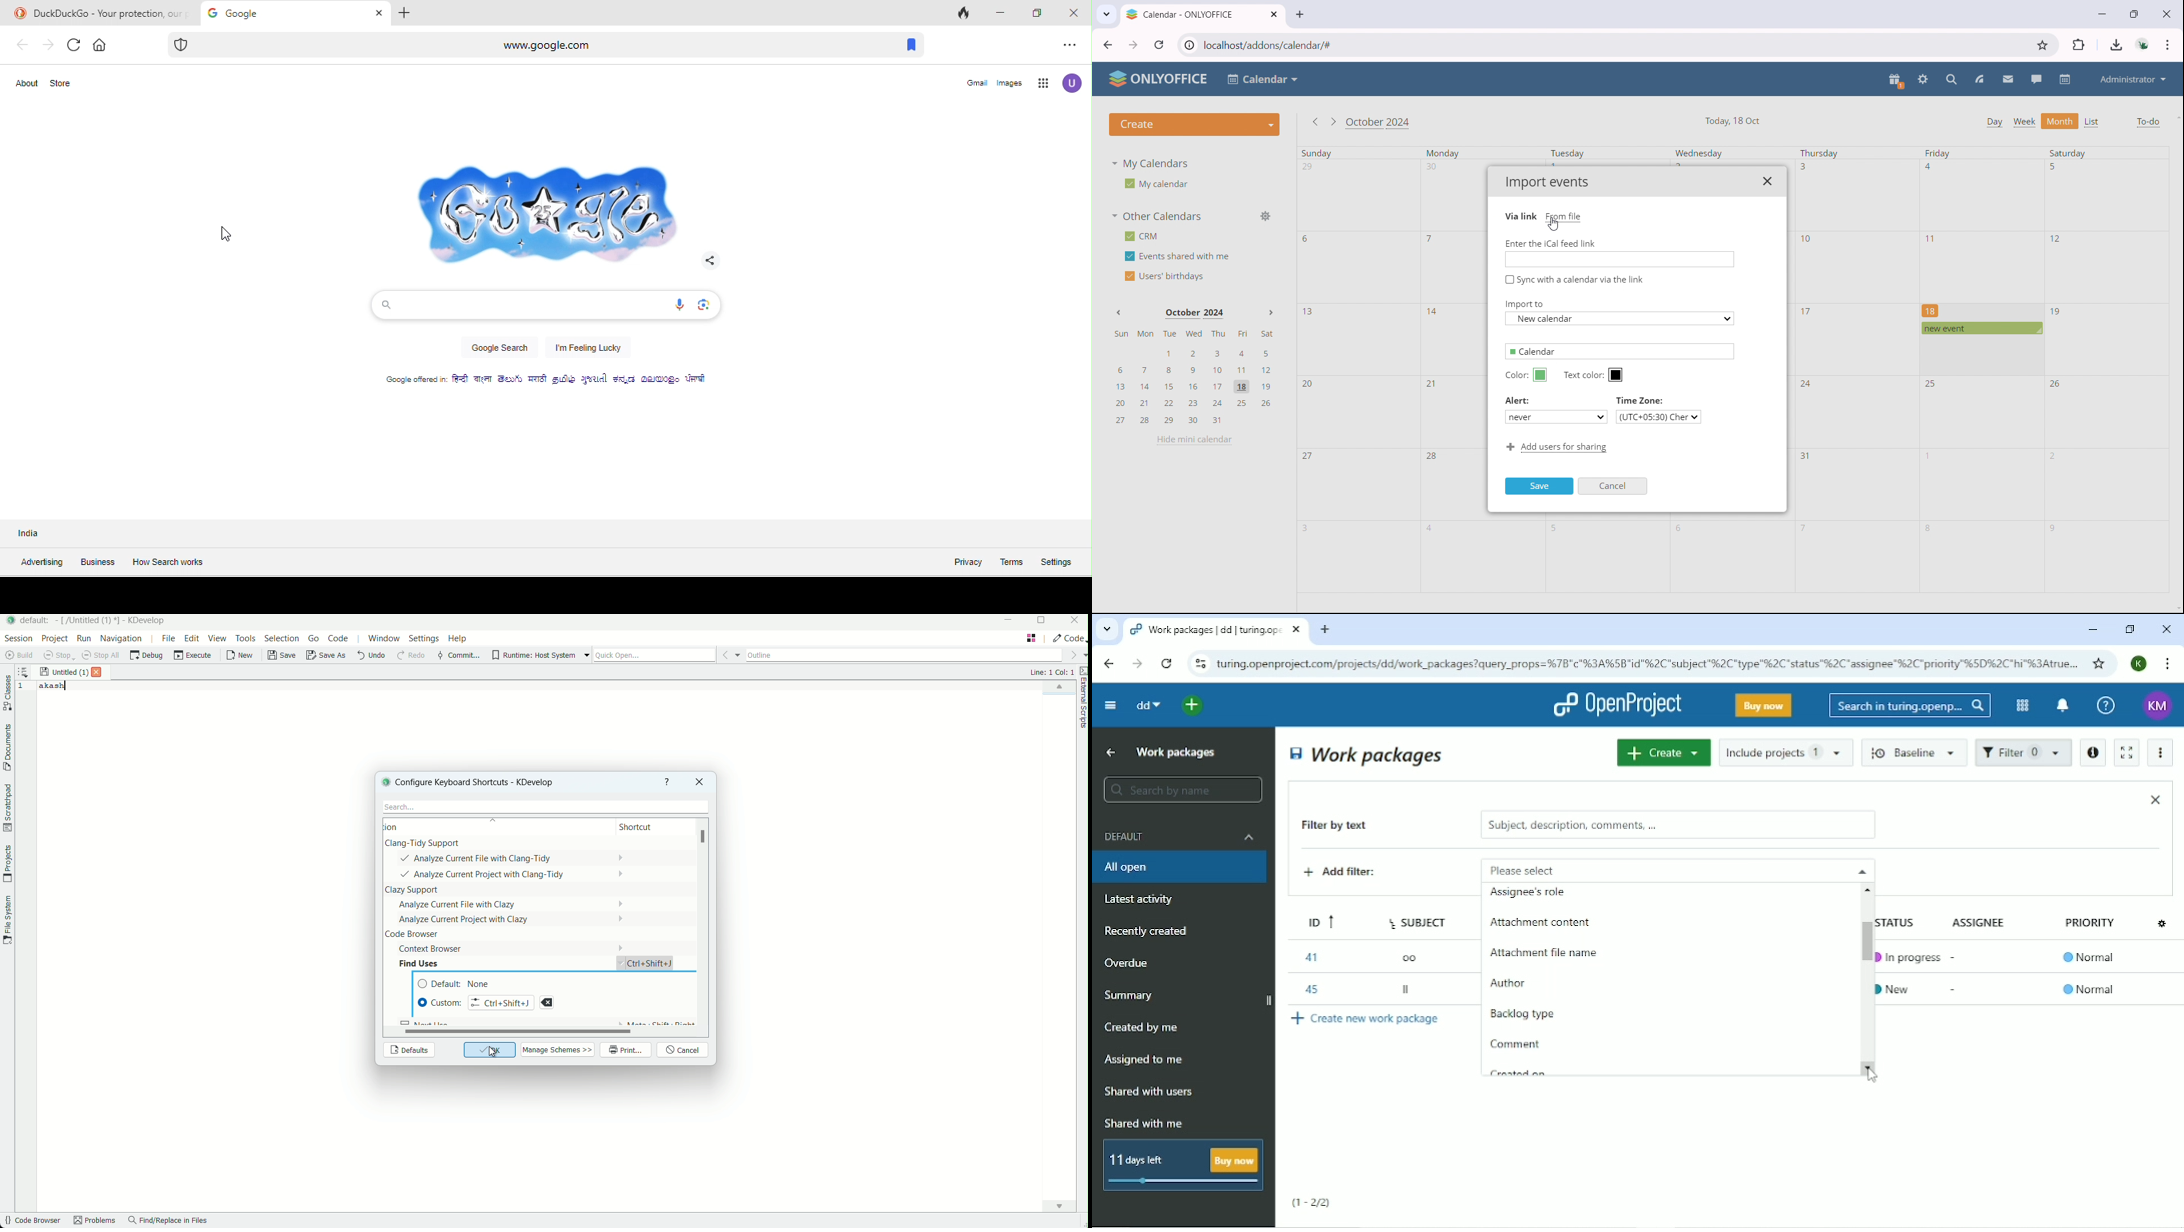  I want to click on administrator, so click(2132, 79).